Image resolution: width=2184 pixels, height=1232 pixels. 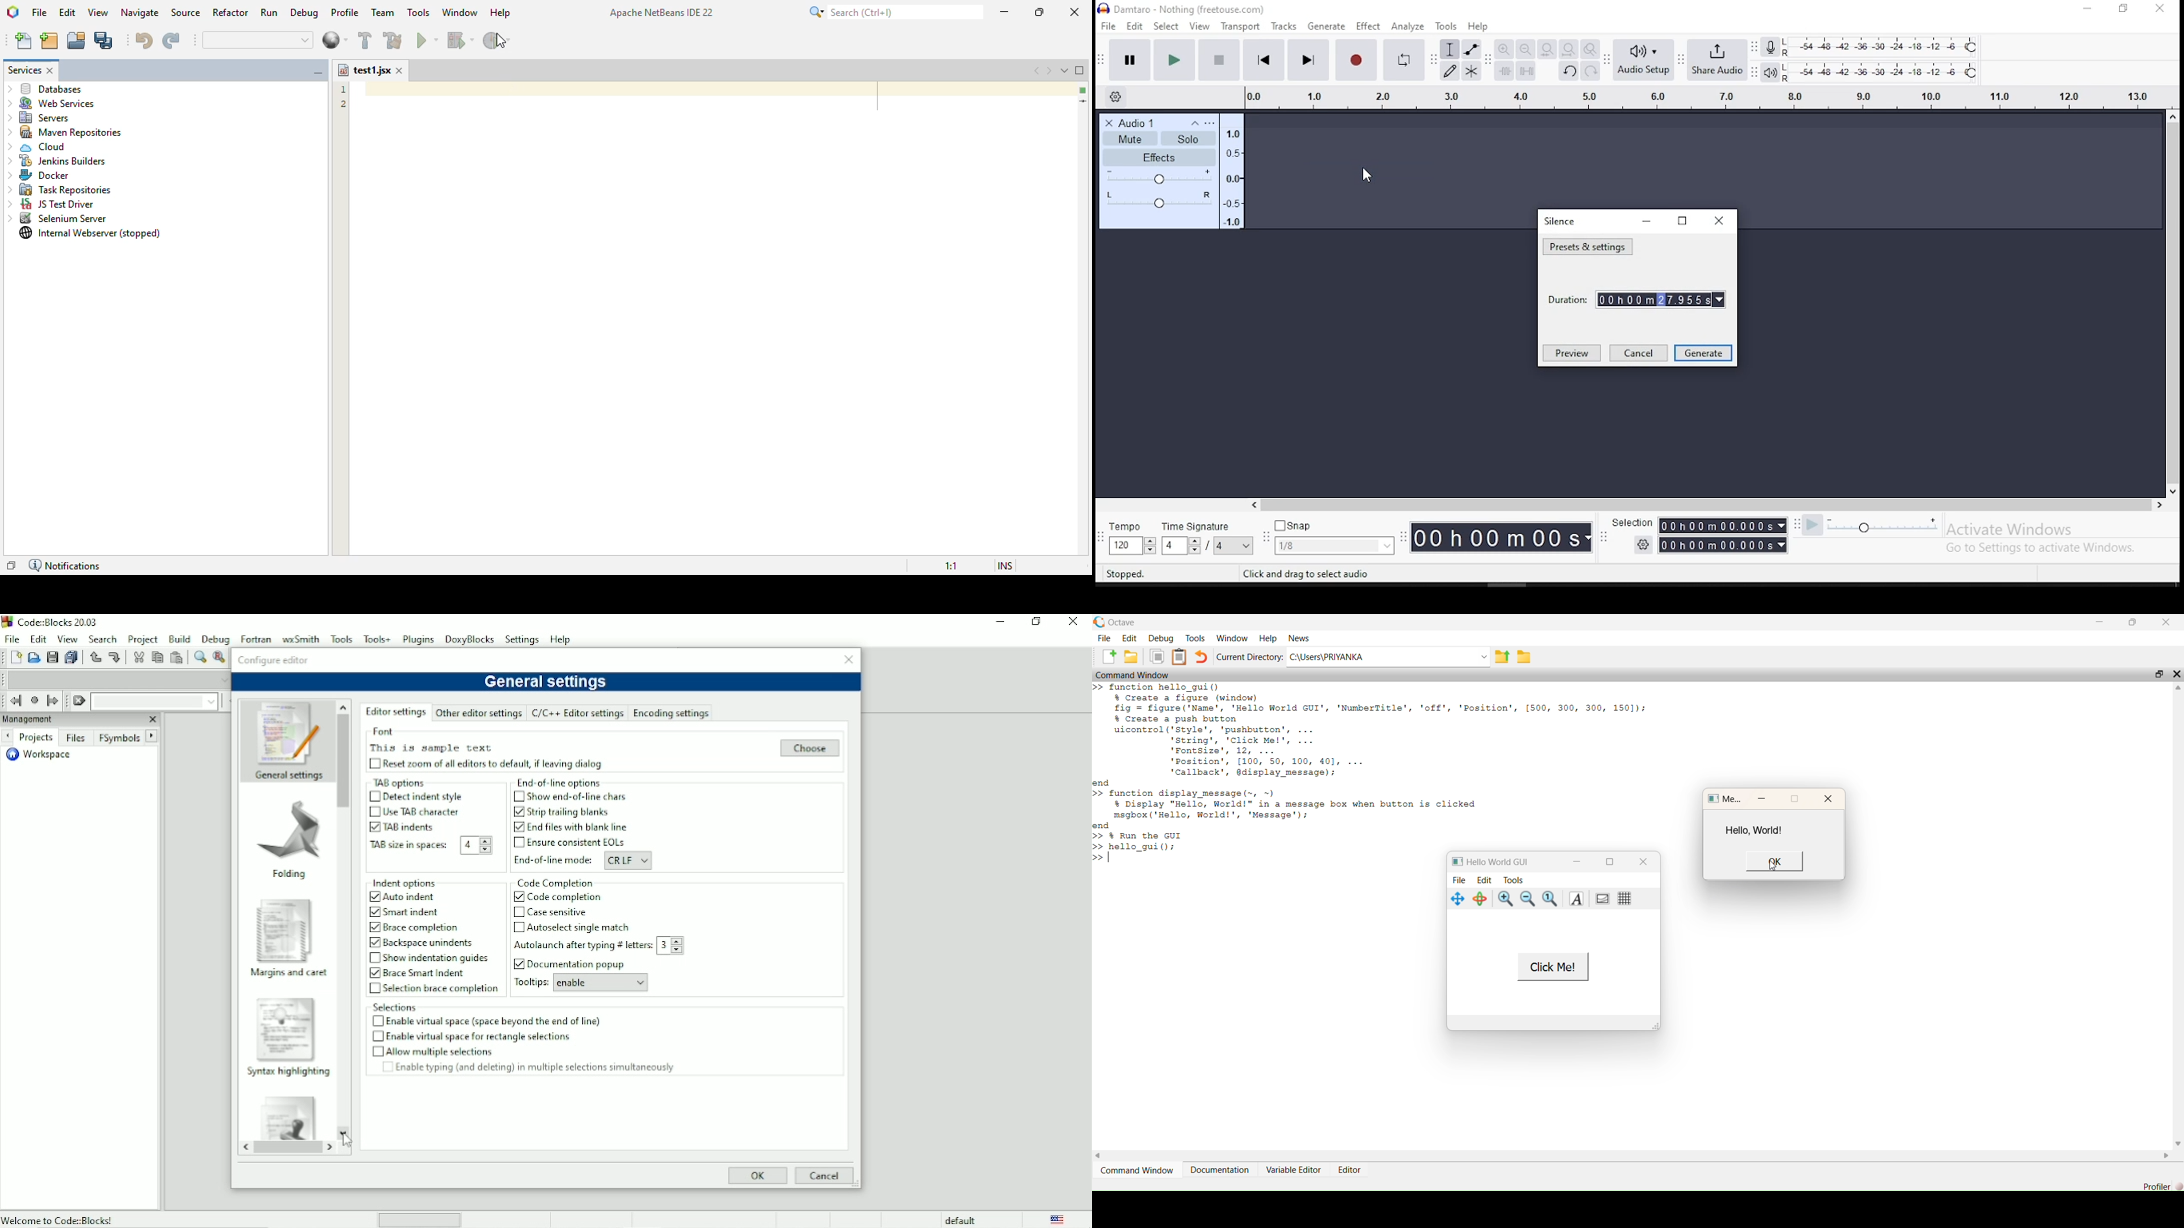 I want to click on Jump forward, so click(x=55, y=701).